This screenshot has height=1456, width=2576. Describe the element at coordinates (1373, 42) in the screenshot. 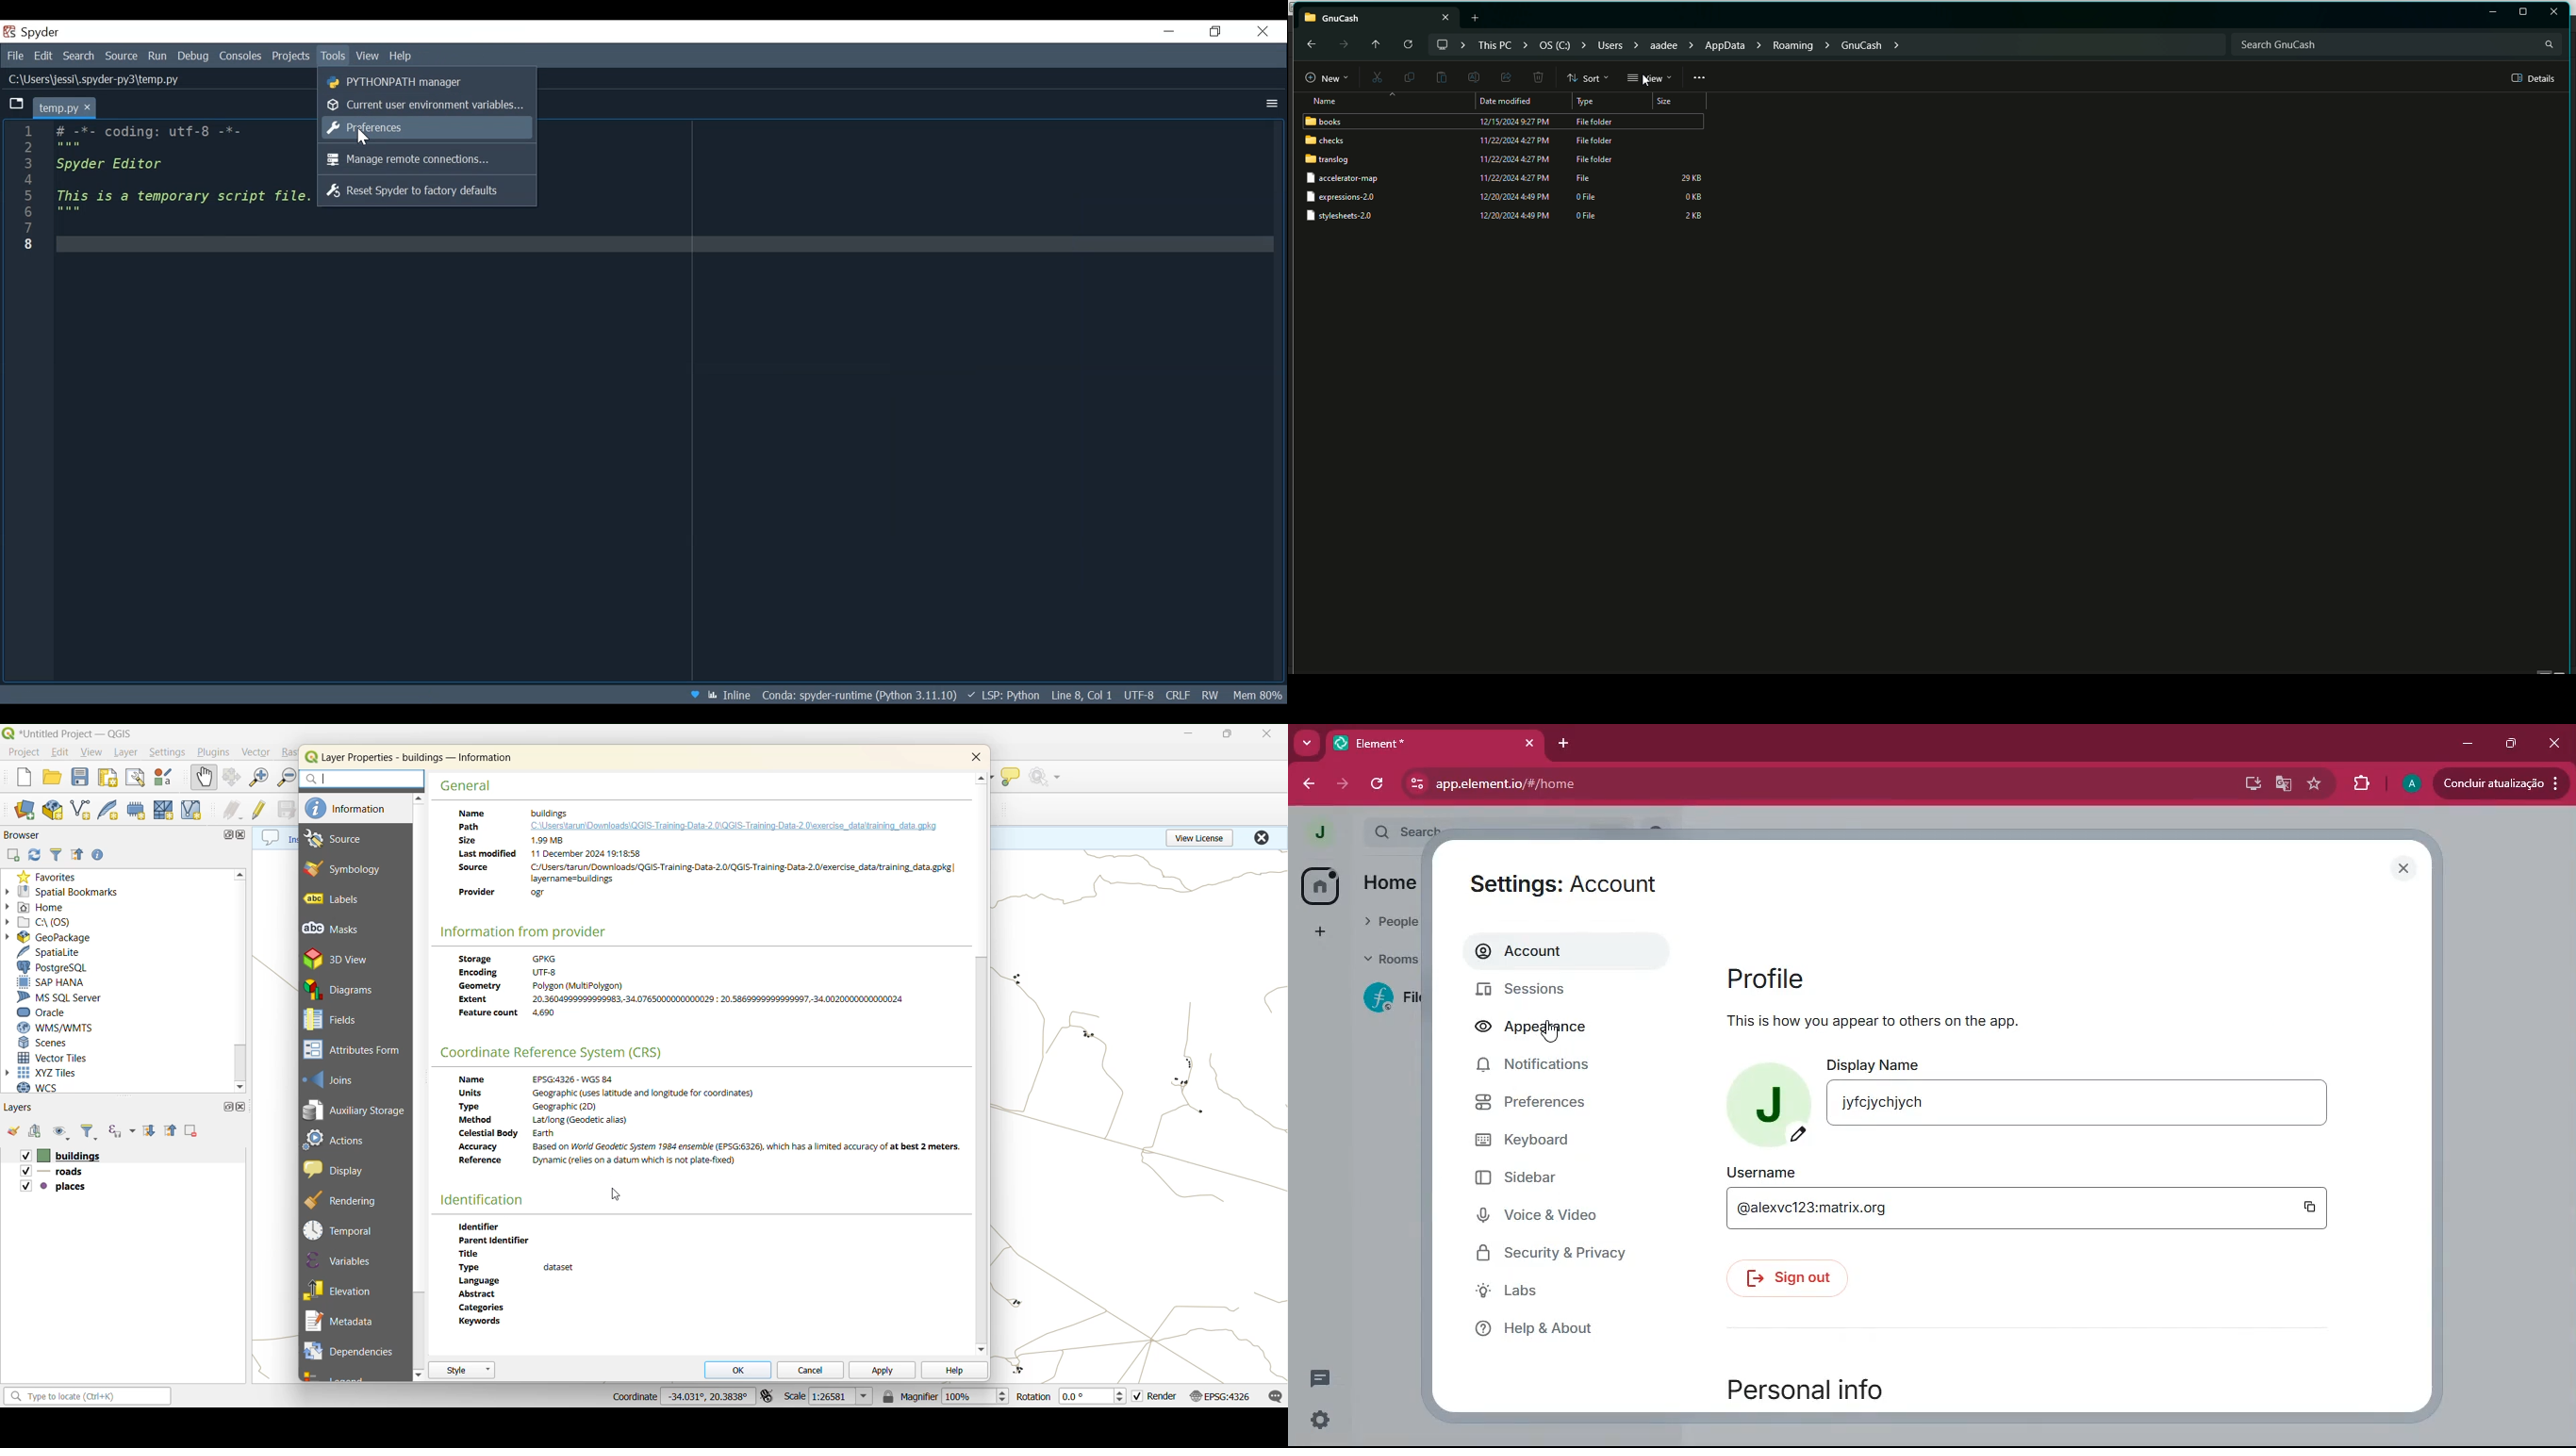

I see `Move up` at that location.